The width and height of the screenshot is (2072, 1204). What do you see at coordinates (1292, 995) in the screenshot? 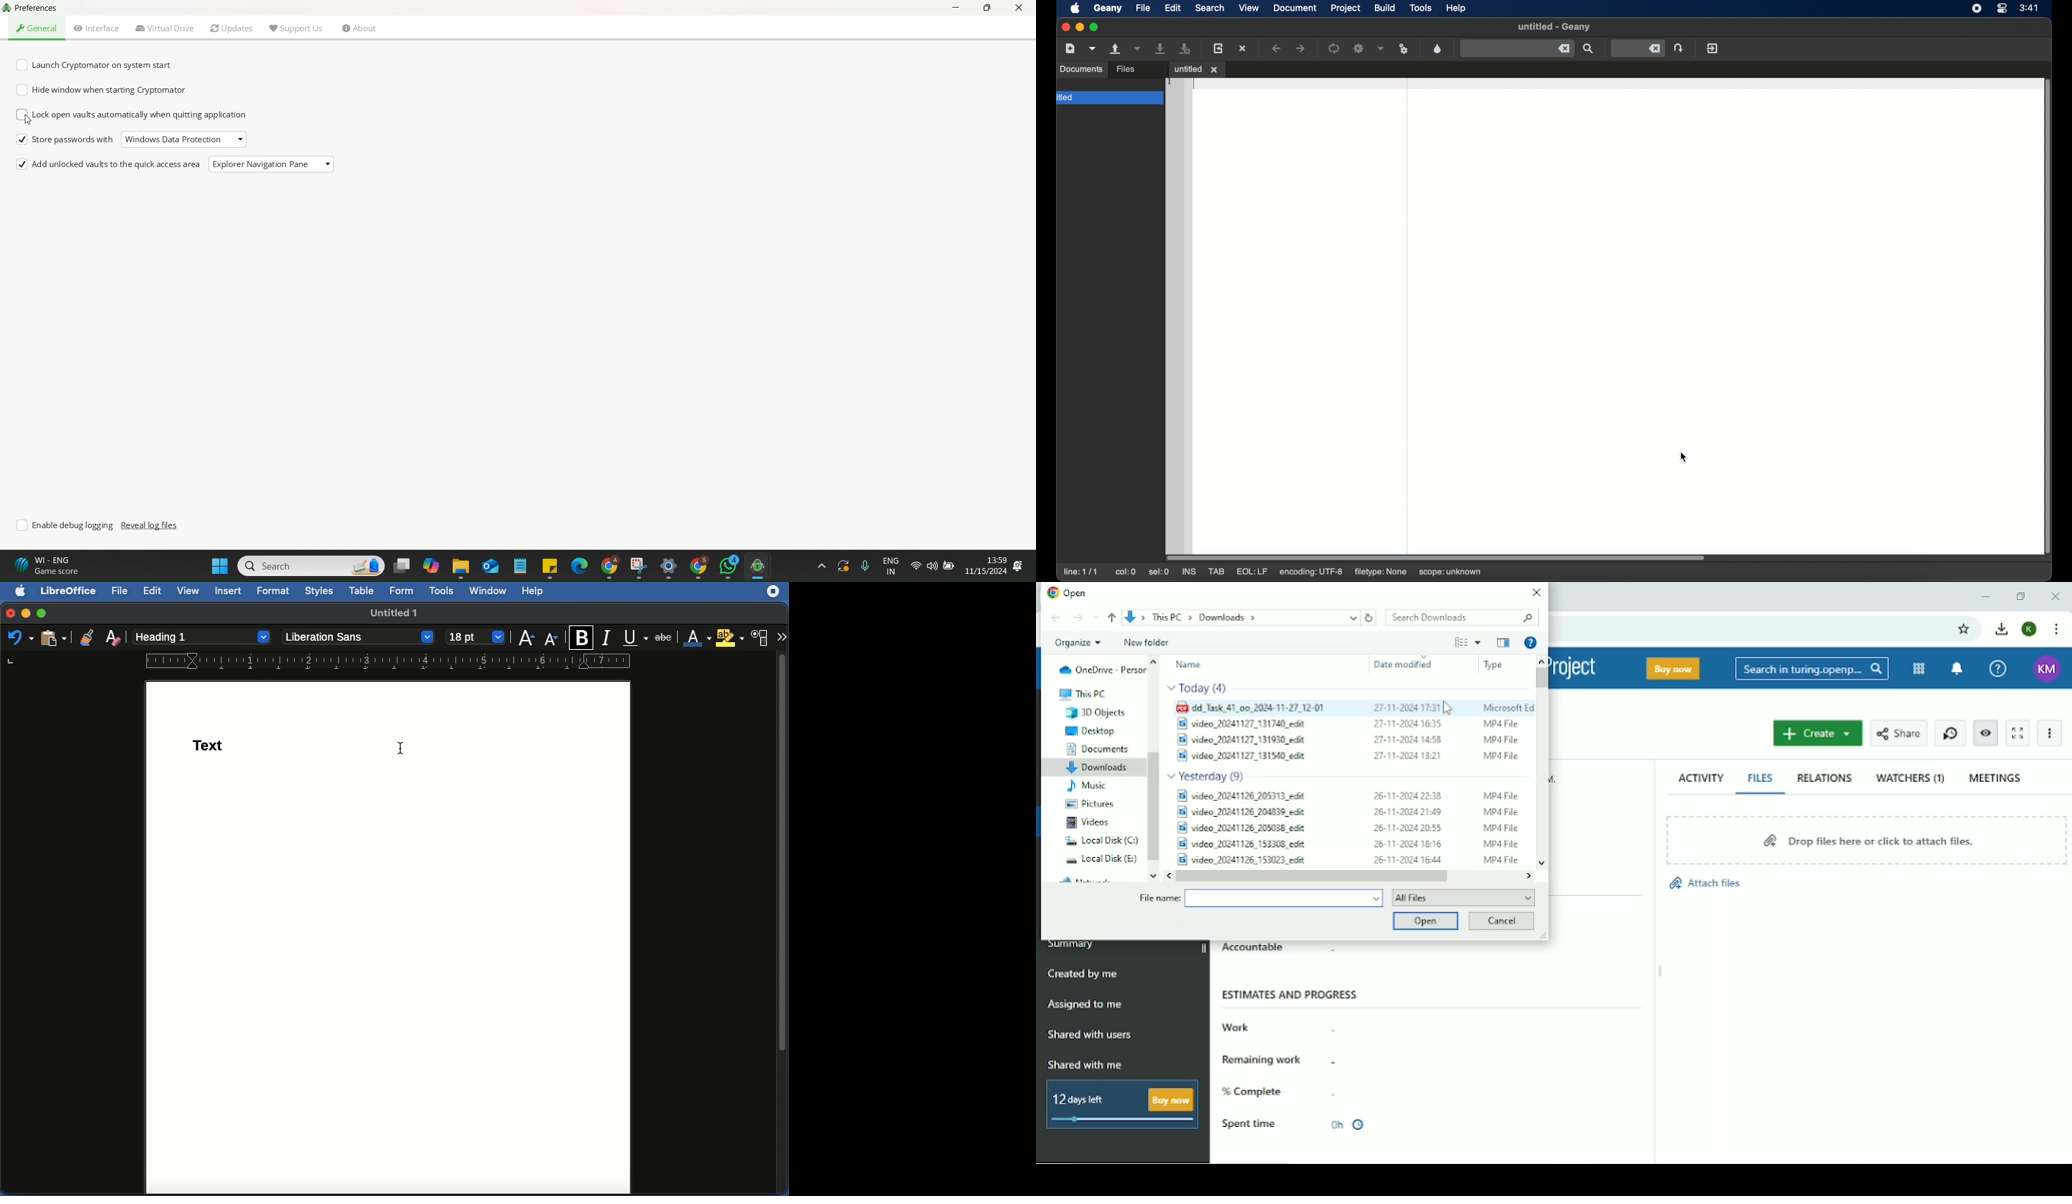
I see `Estimates and progress` at bounding box center [1292, 995].